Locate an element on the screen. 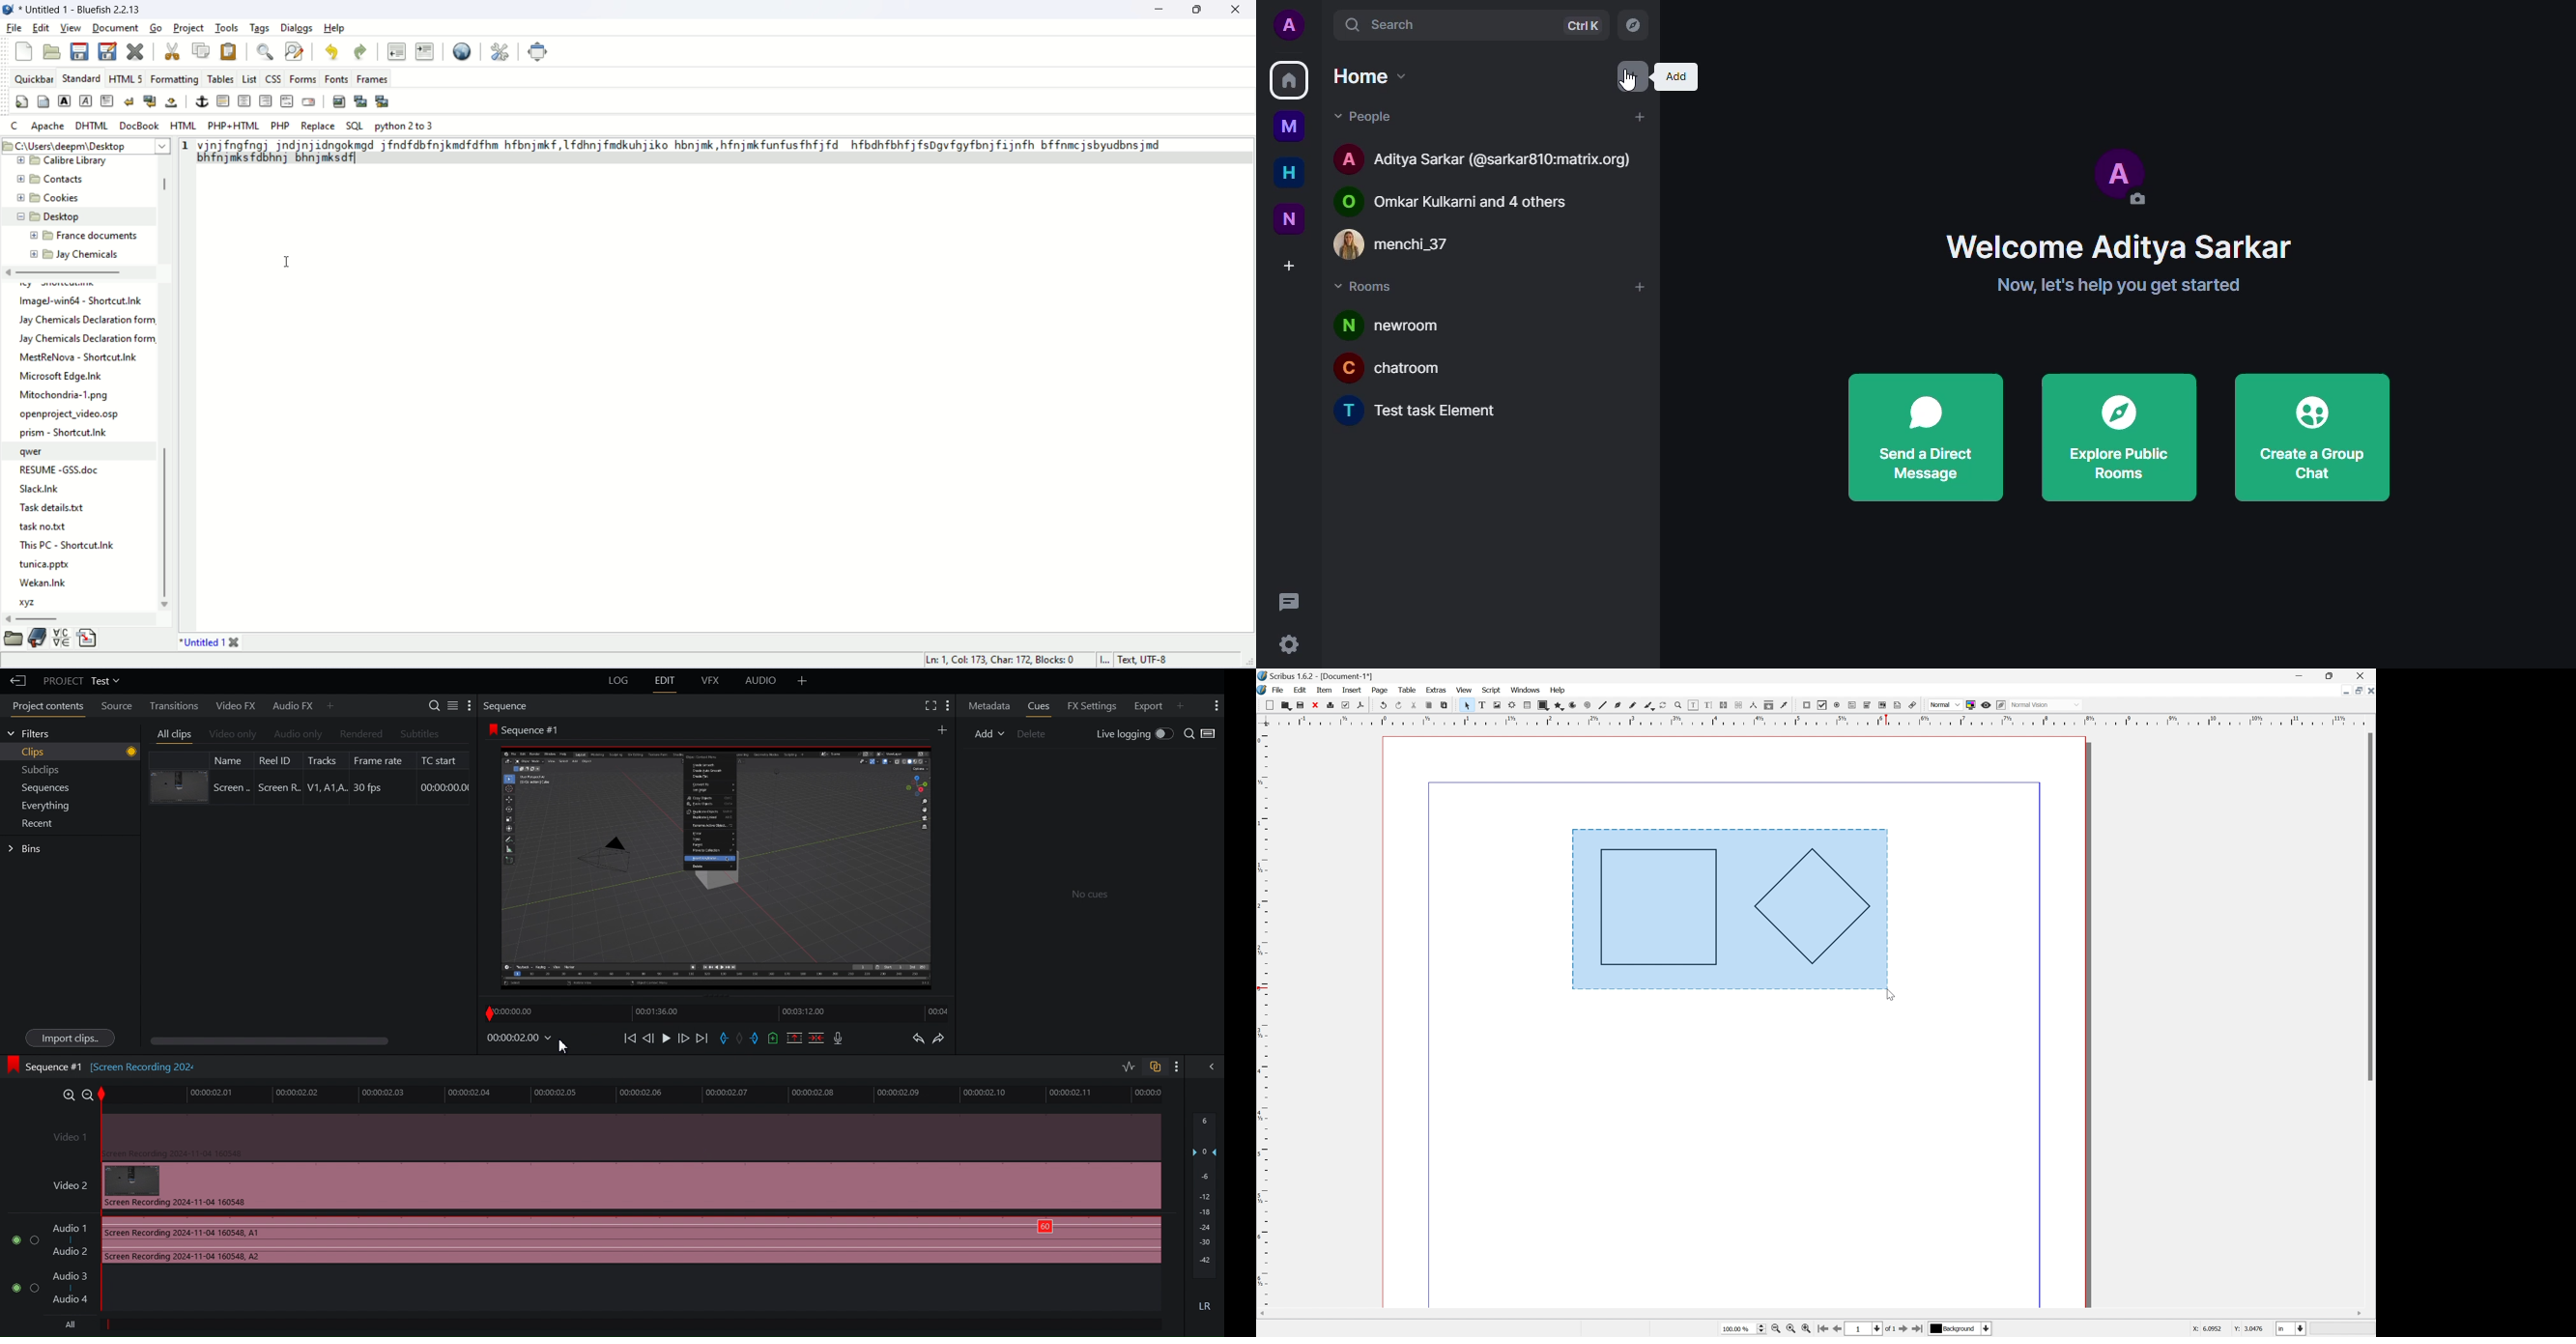 This screenshot has height=1344, width=2576. More is located at coordinates (949, 705).